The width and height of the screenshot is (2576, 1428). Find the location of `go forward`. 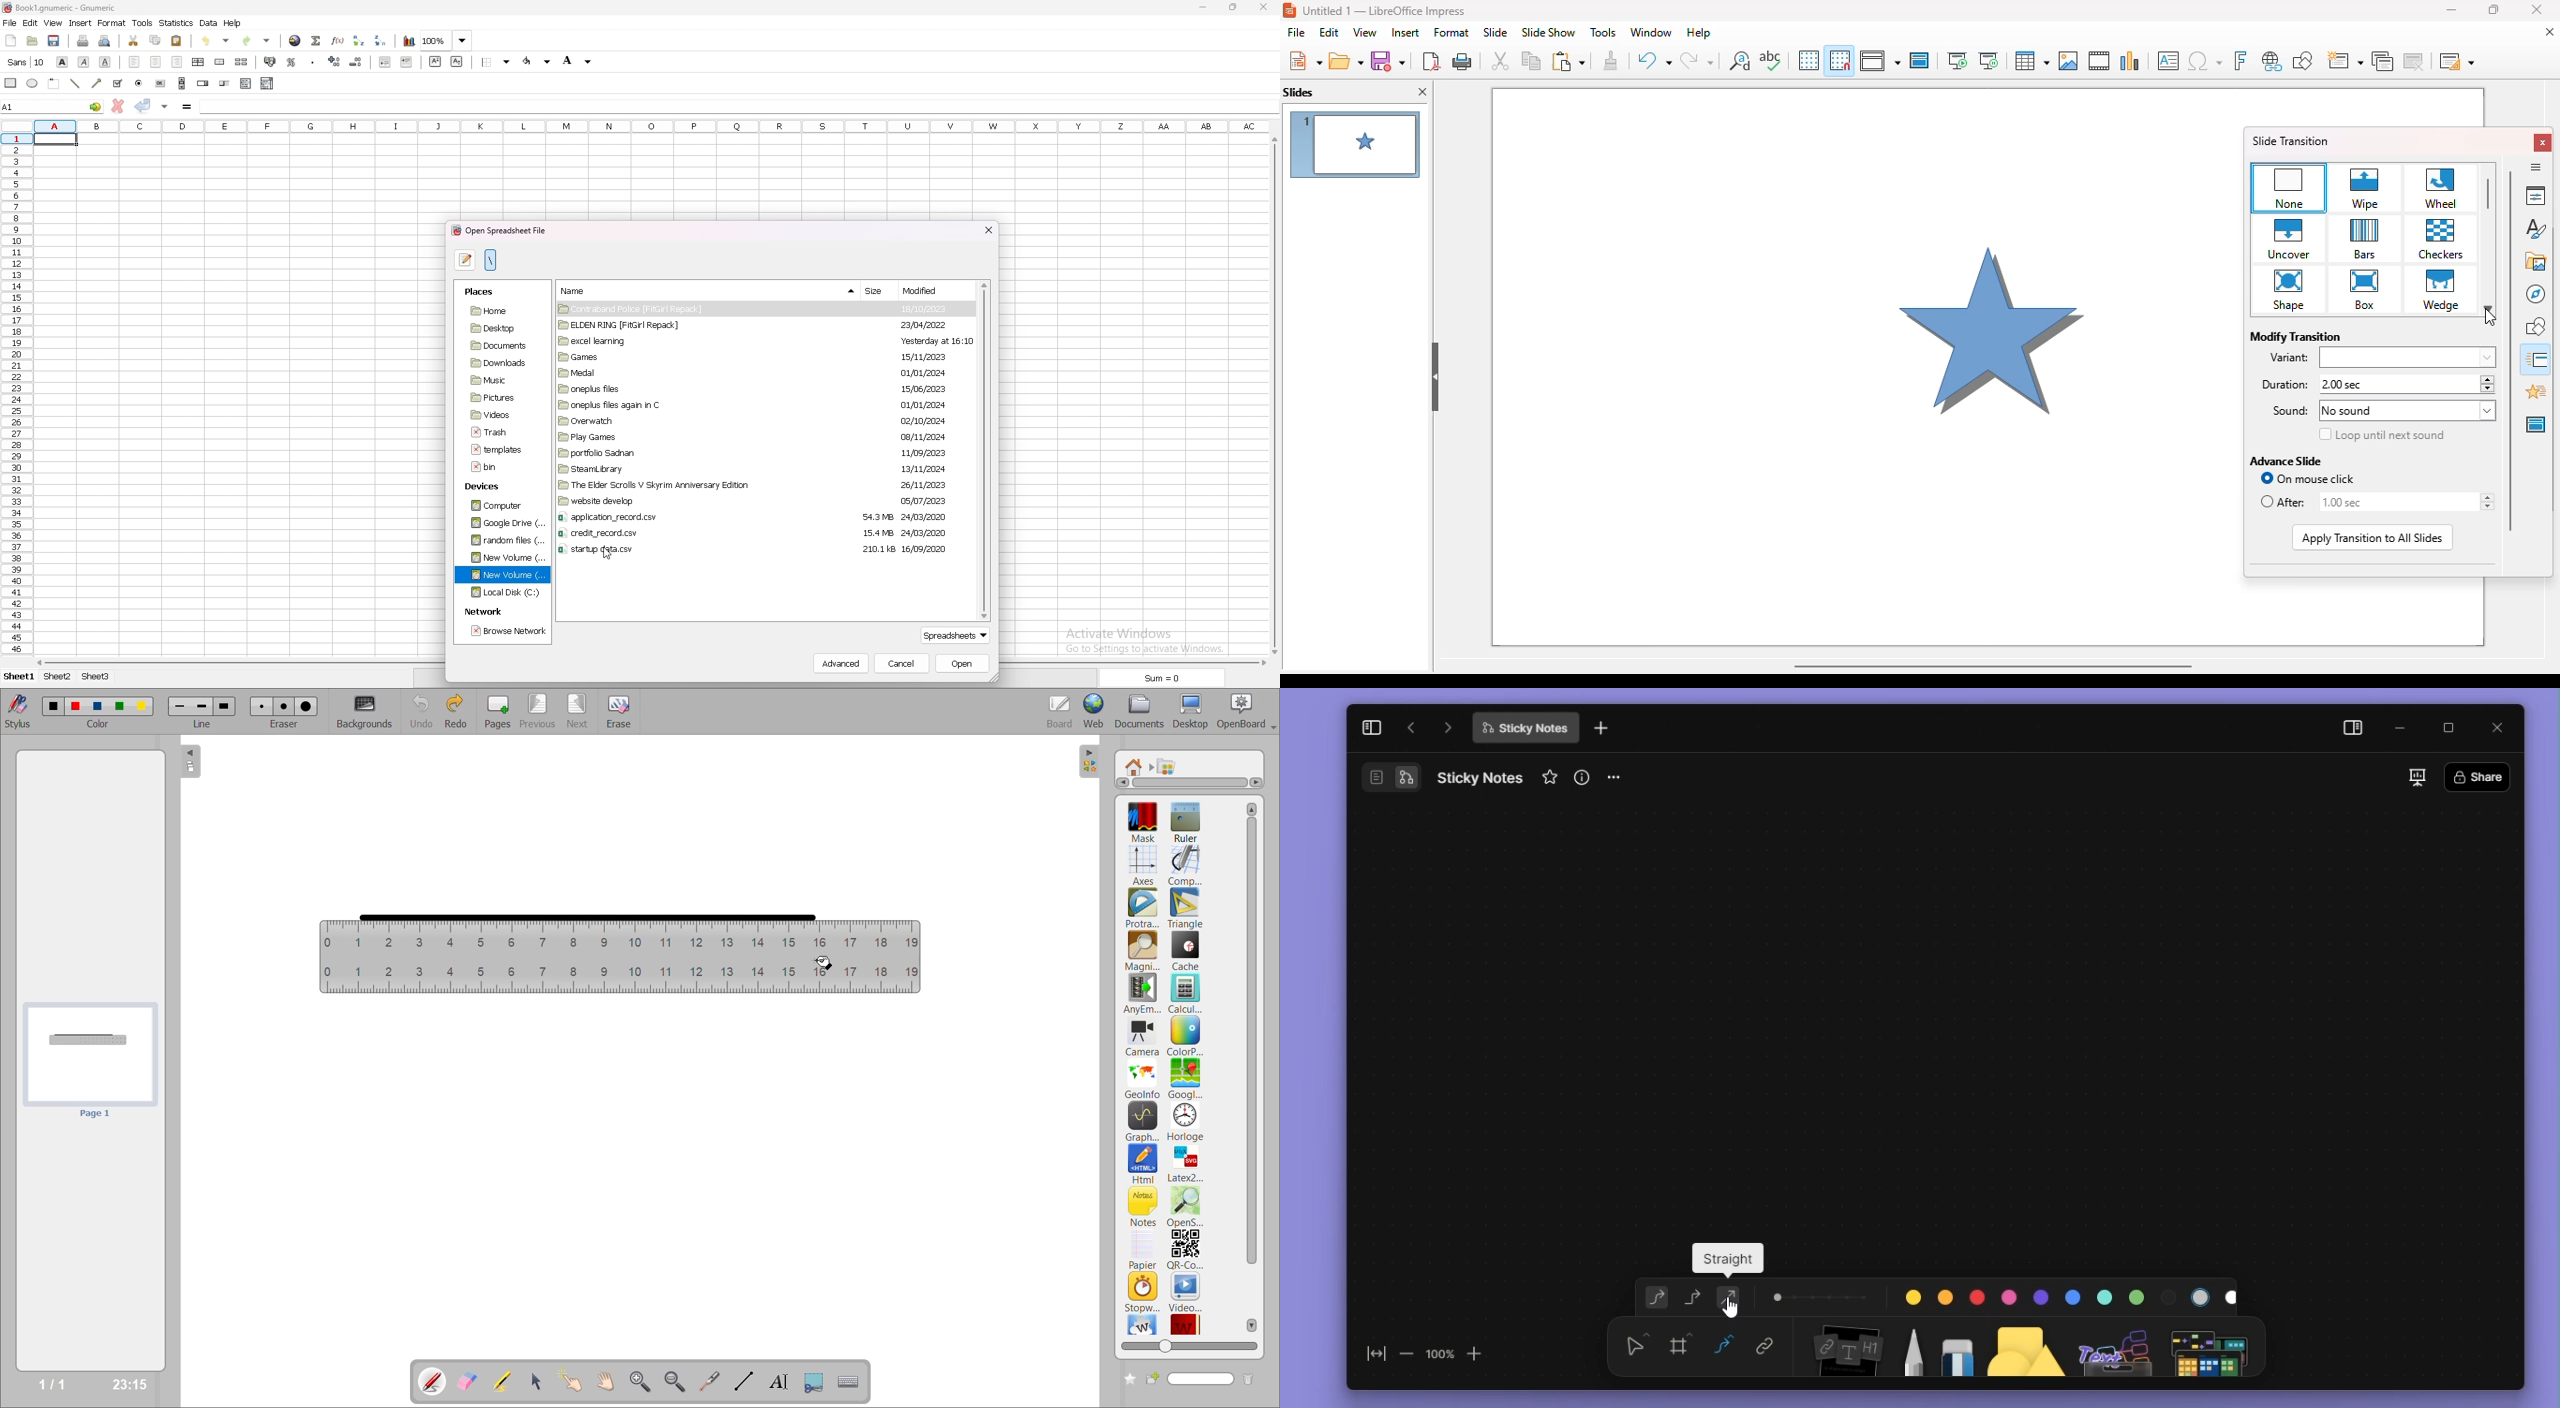

go forward is located at coordinates (1448, 727).